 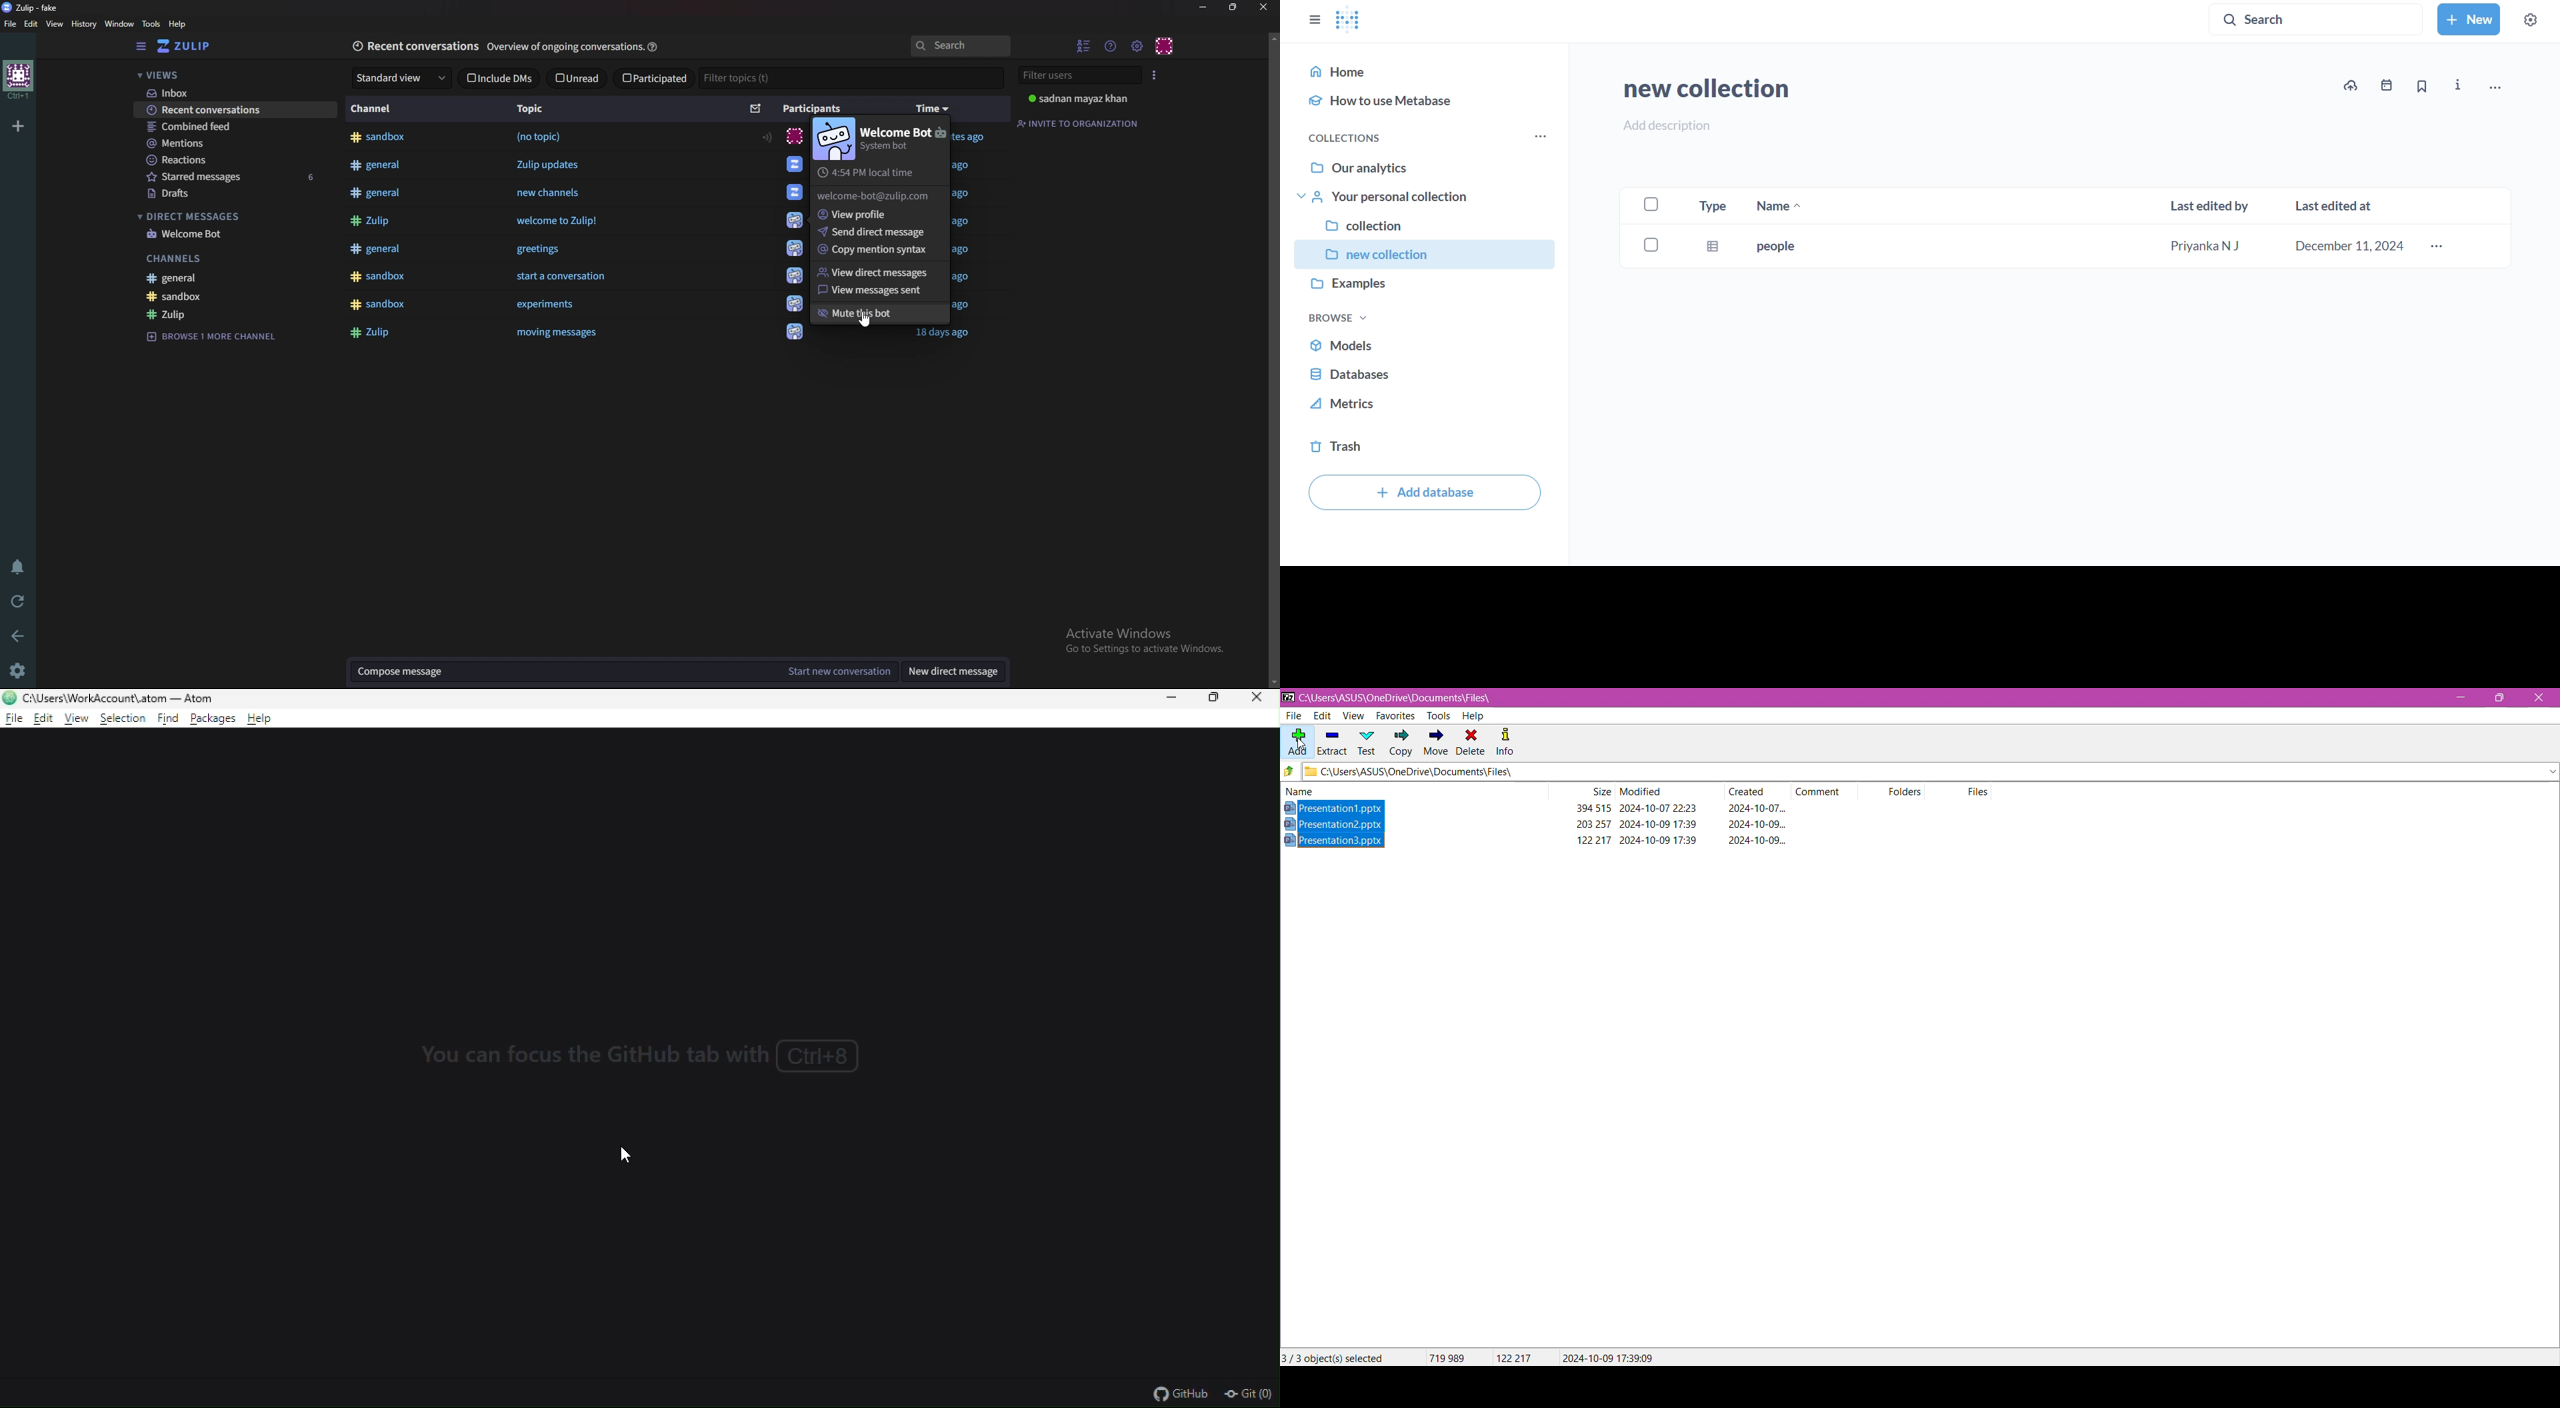 I want to click on Comment, so click(x=1823, y=791).